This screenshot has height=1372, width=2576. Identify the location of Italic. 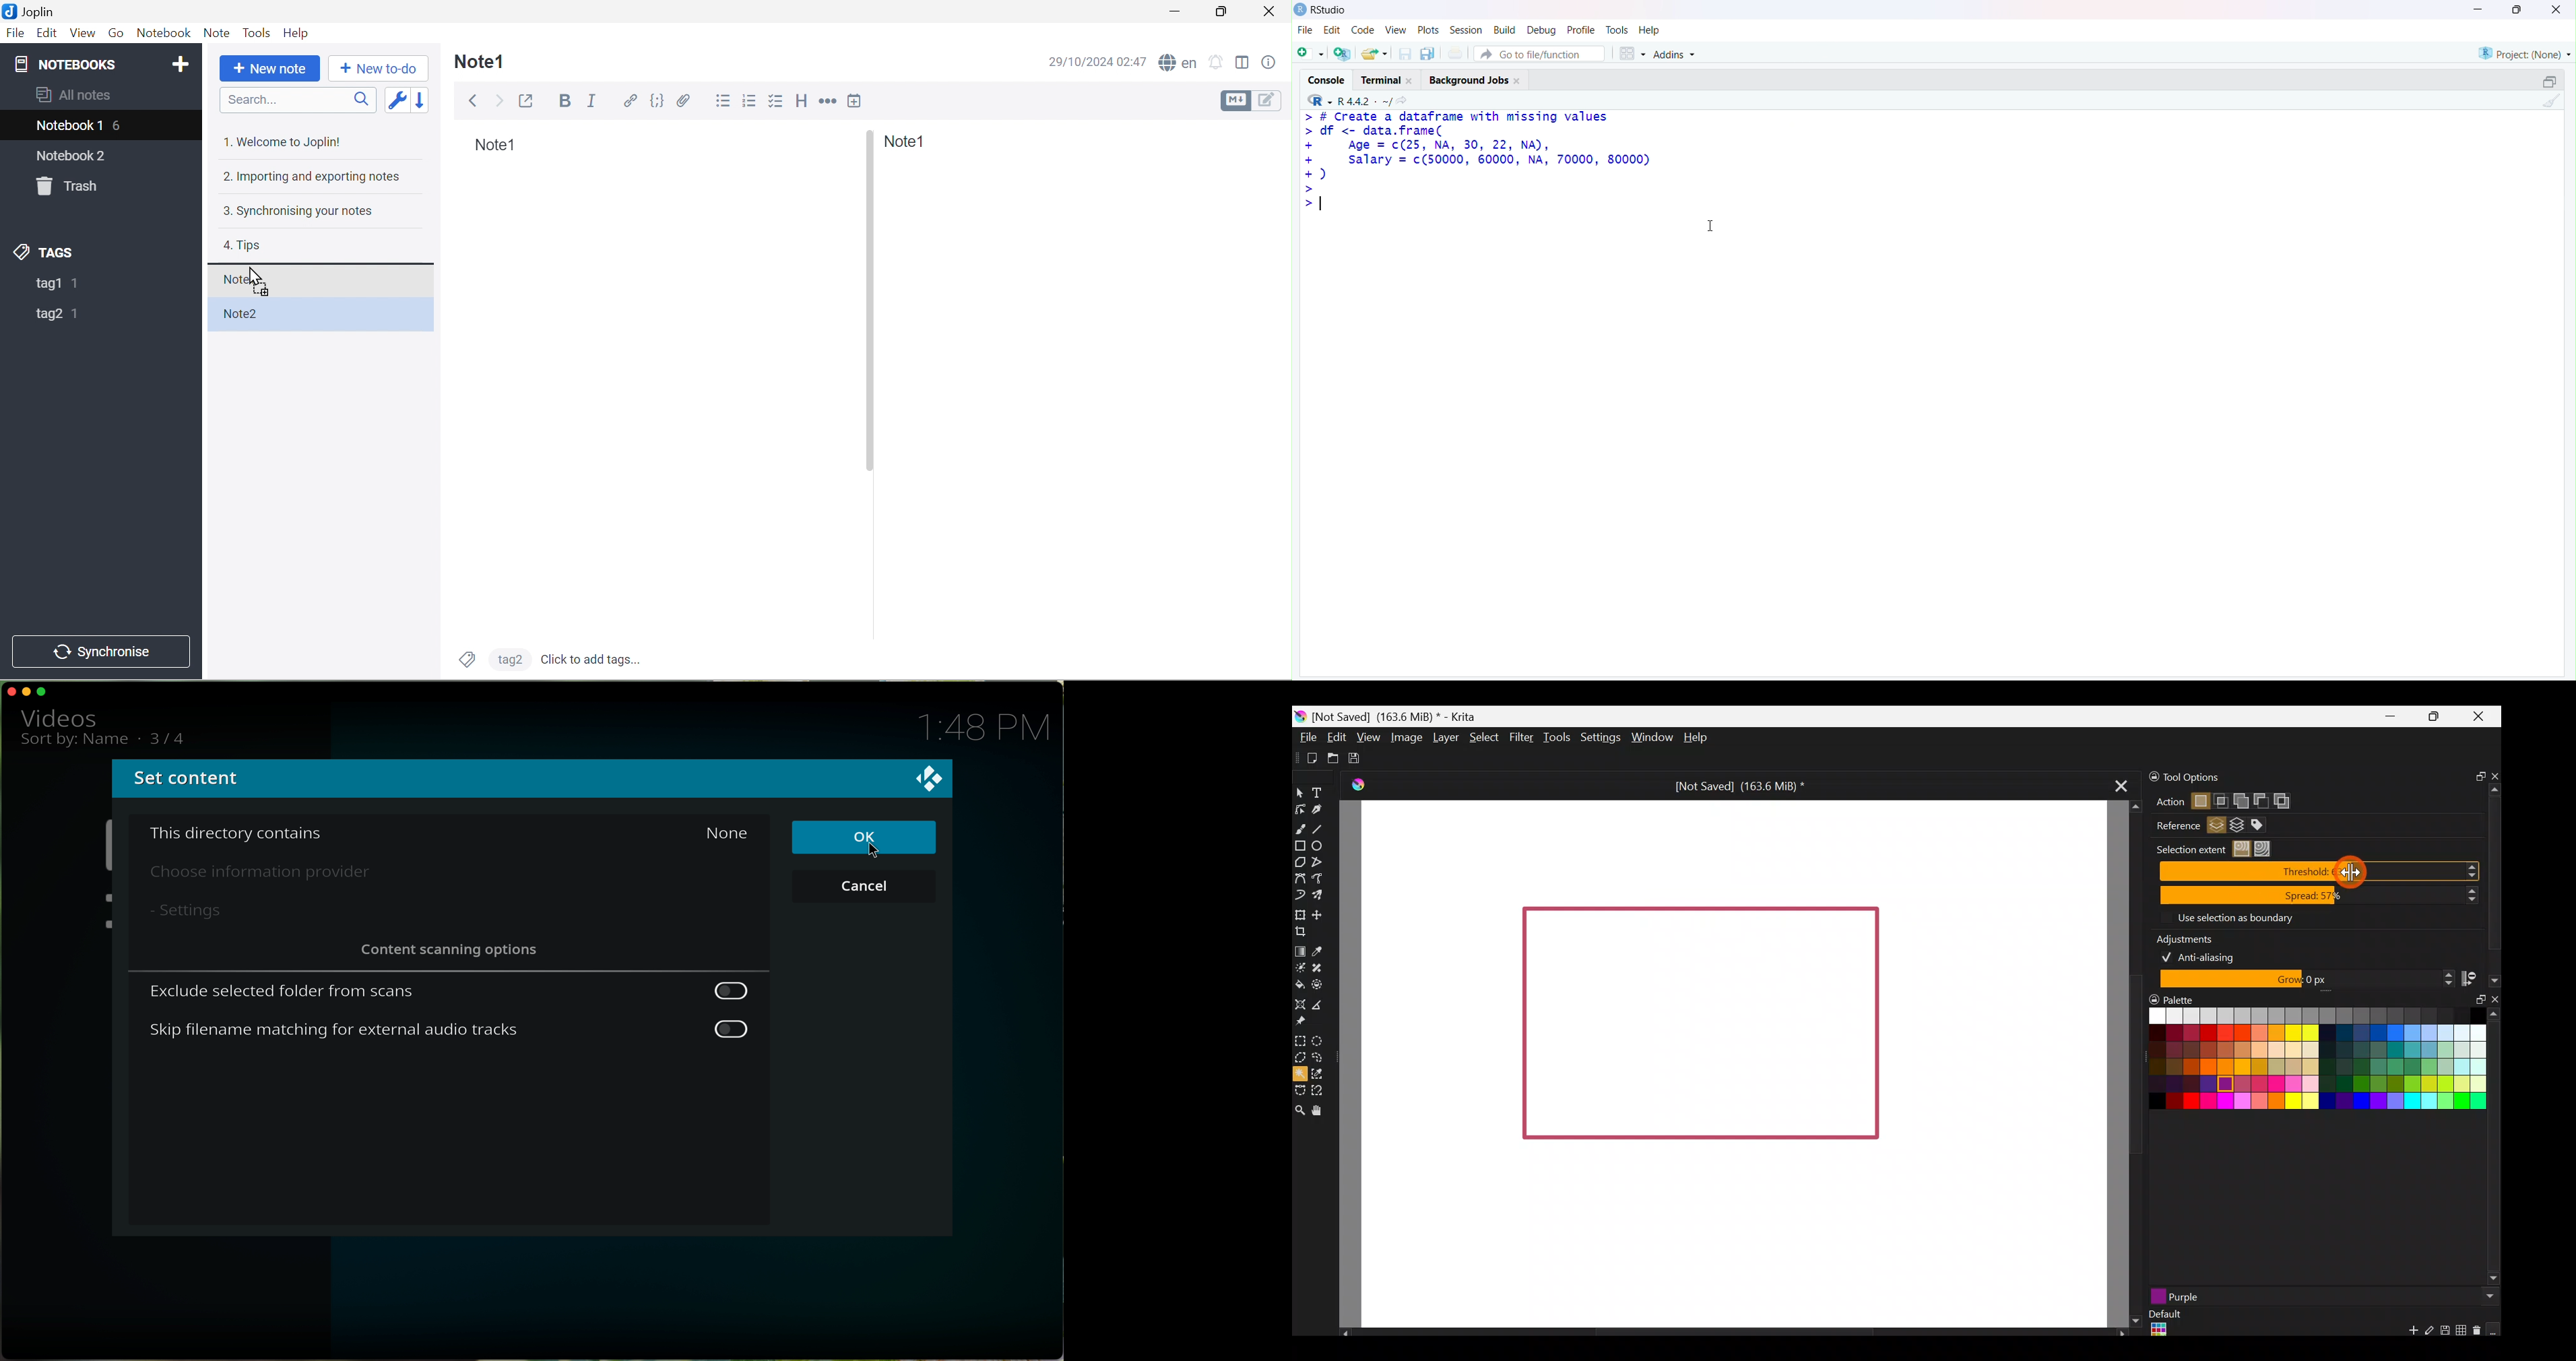
(595, 101).